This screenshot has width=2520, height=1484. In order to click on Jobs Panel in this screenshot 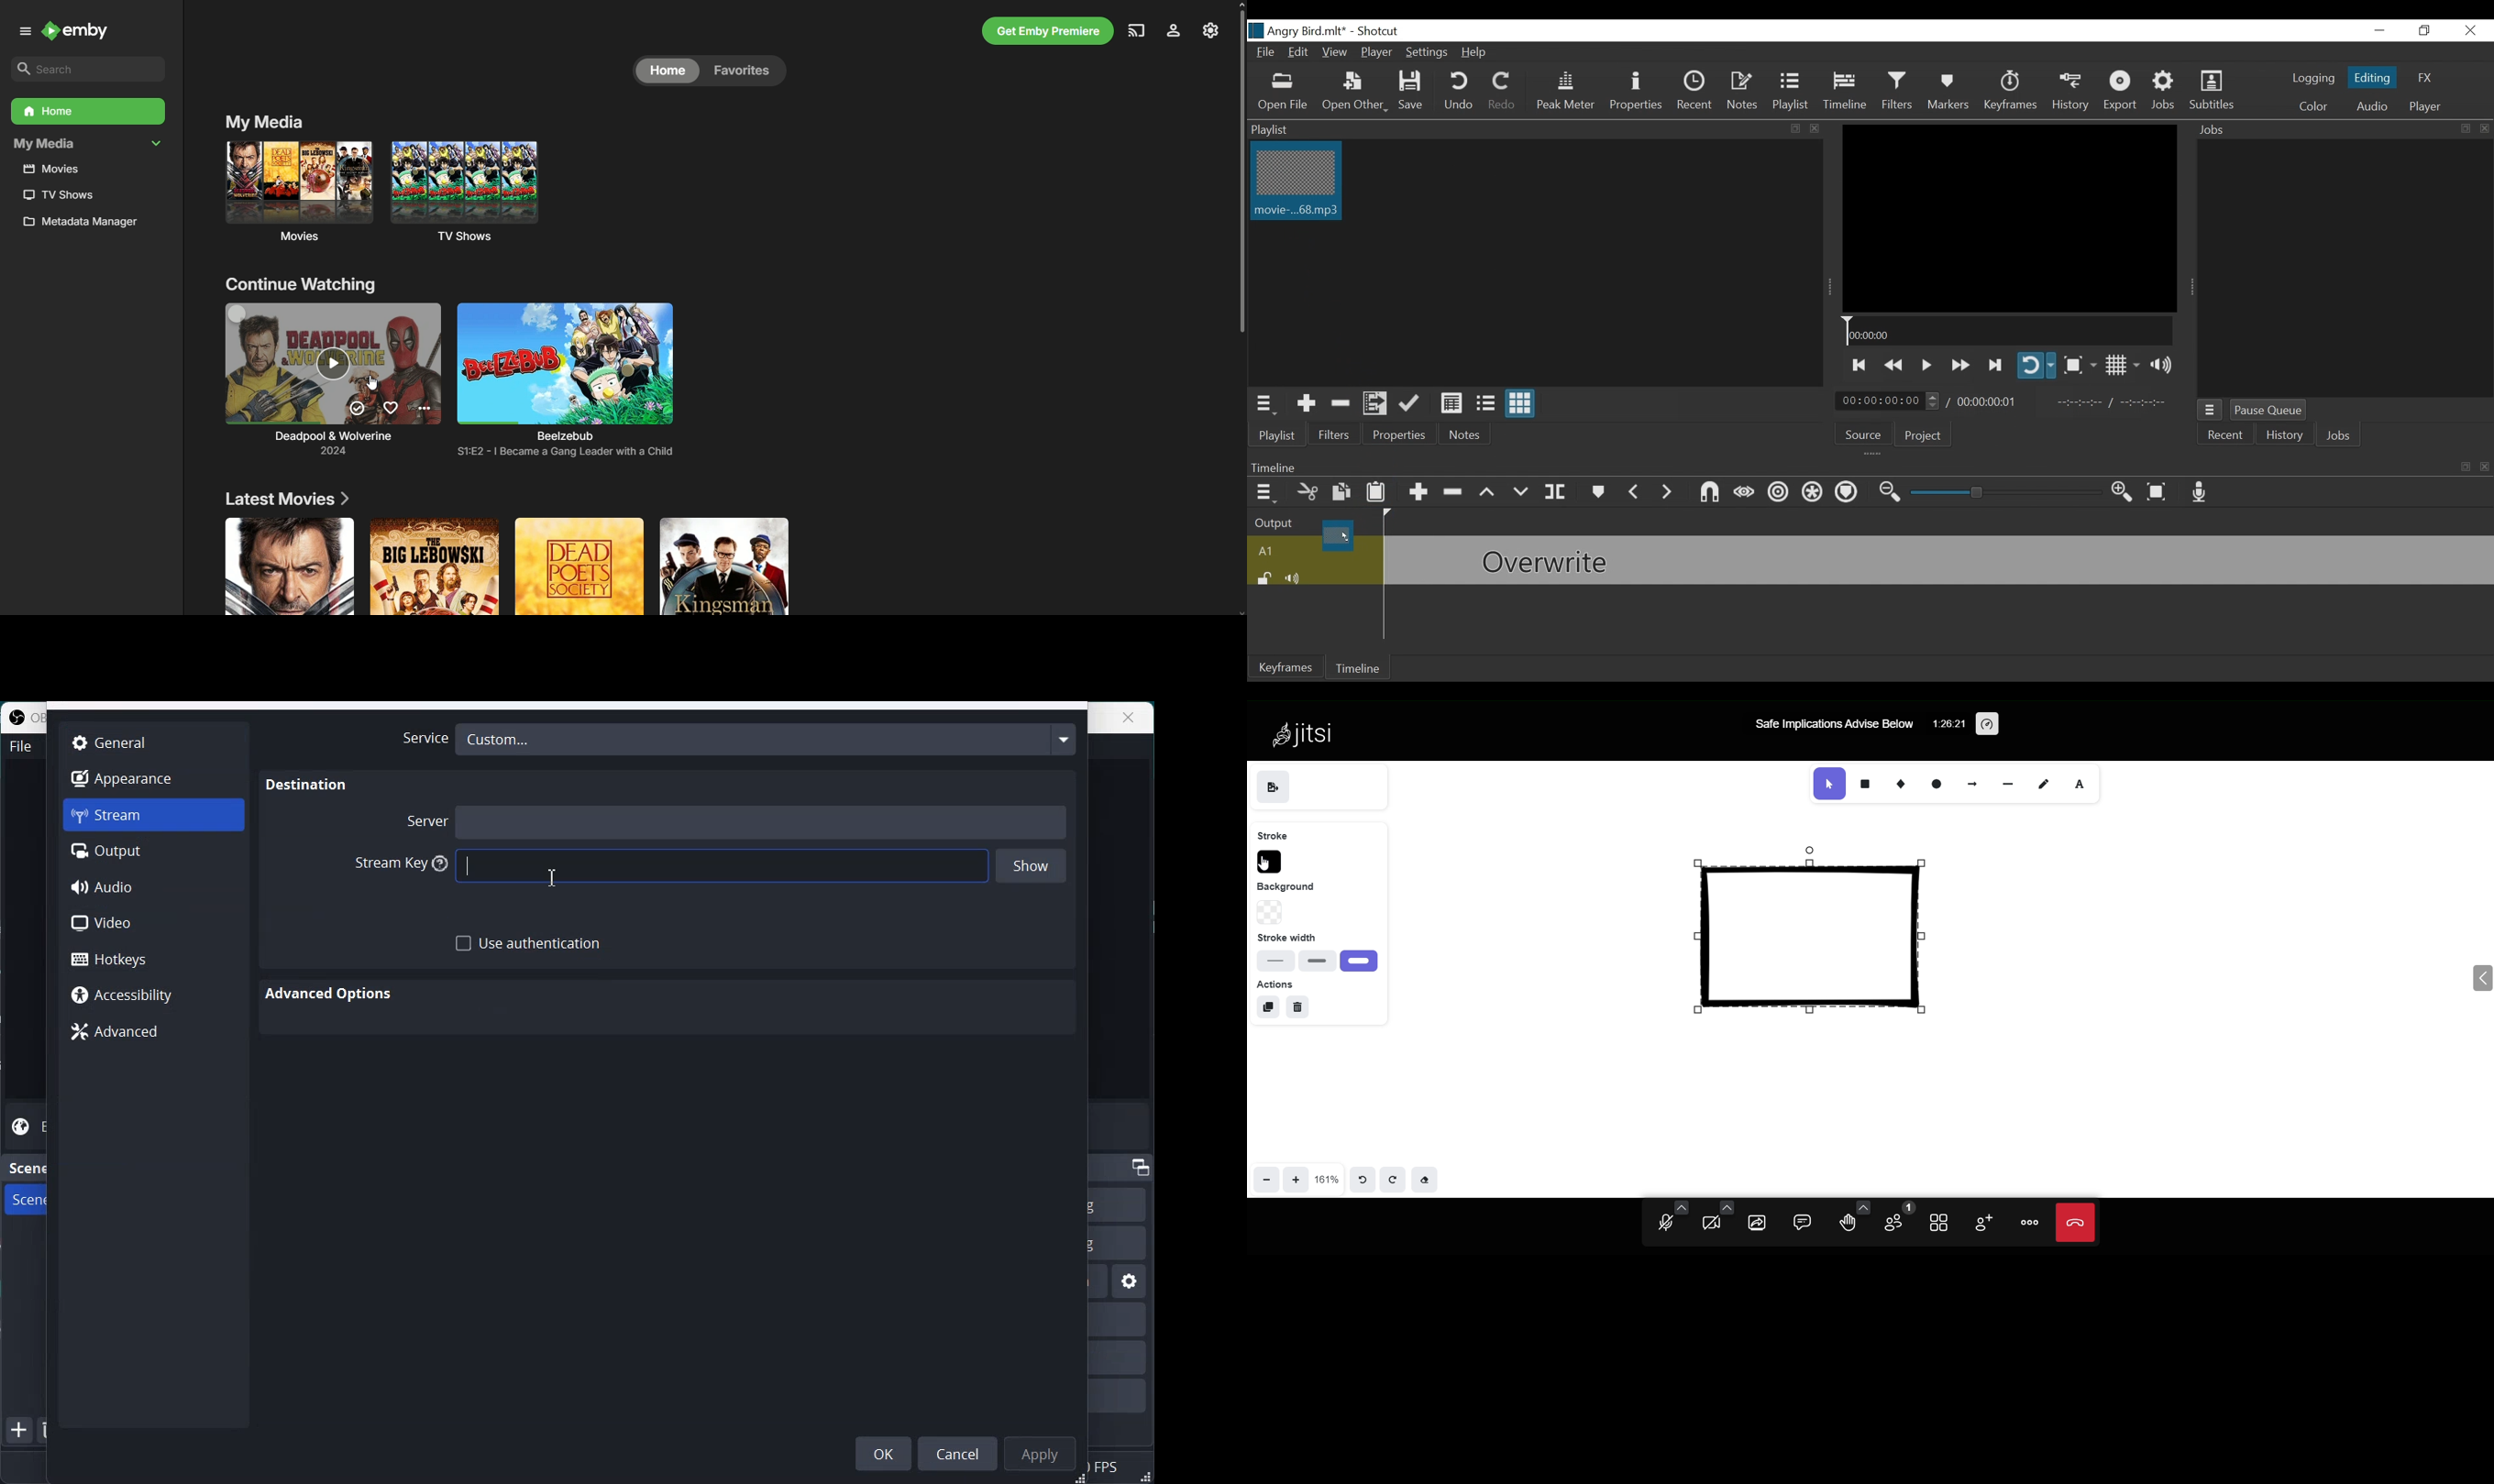, I will do `click(2341, 267)`.